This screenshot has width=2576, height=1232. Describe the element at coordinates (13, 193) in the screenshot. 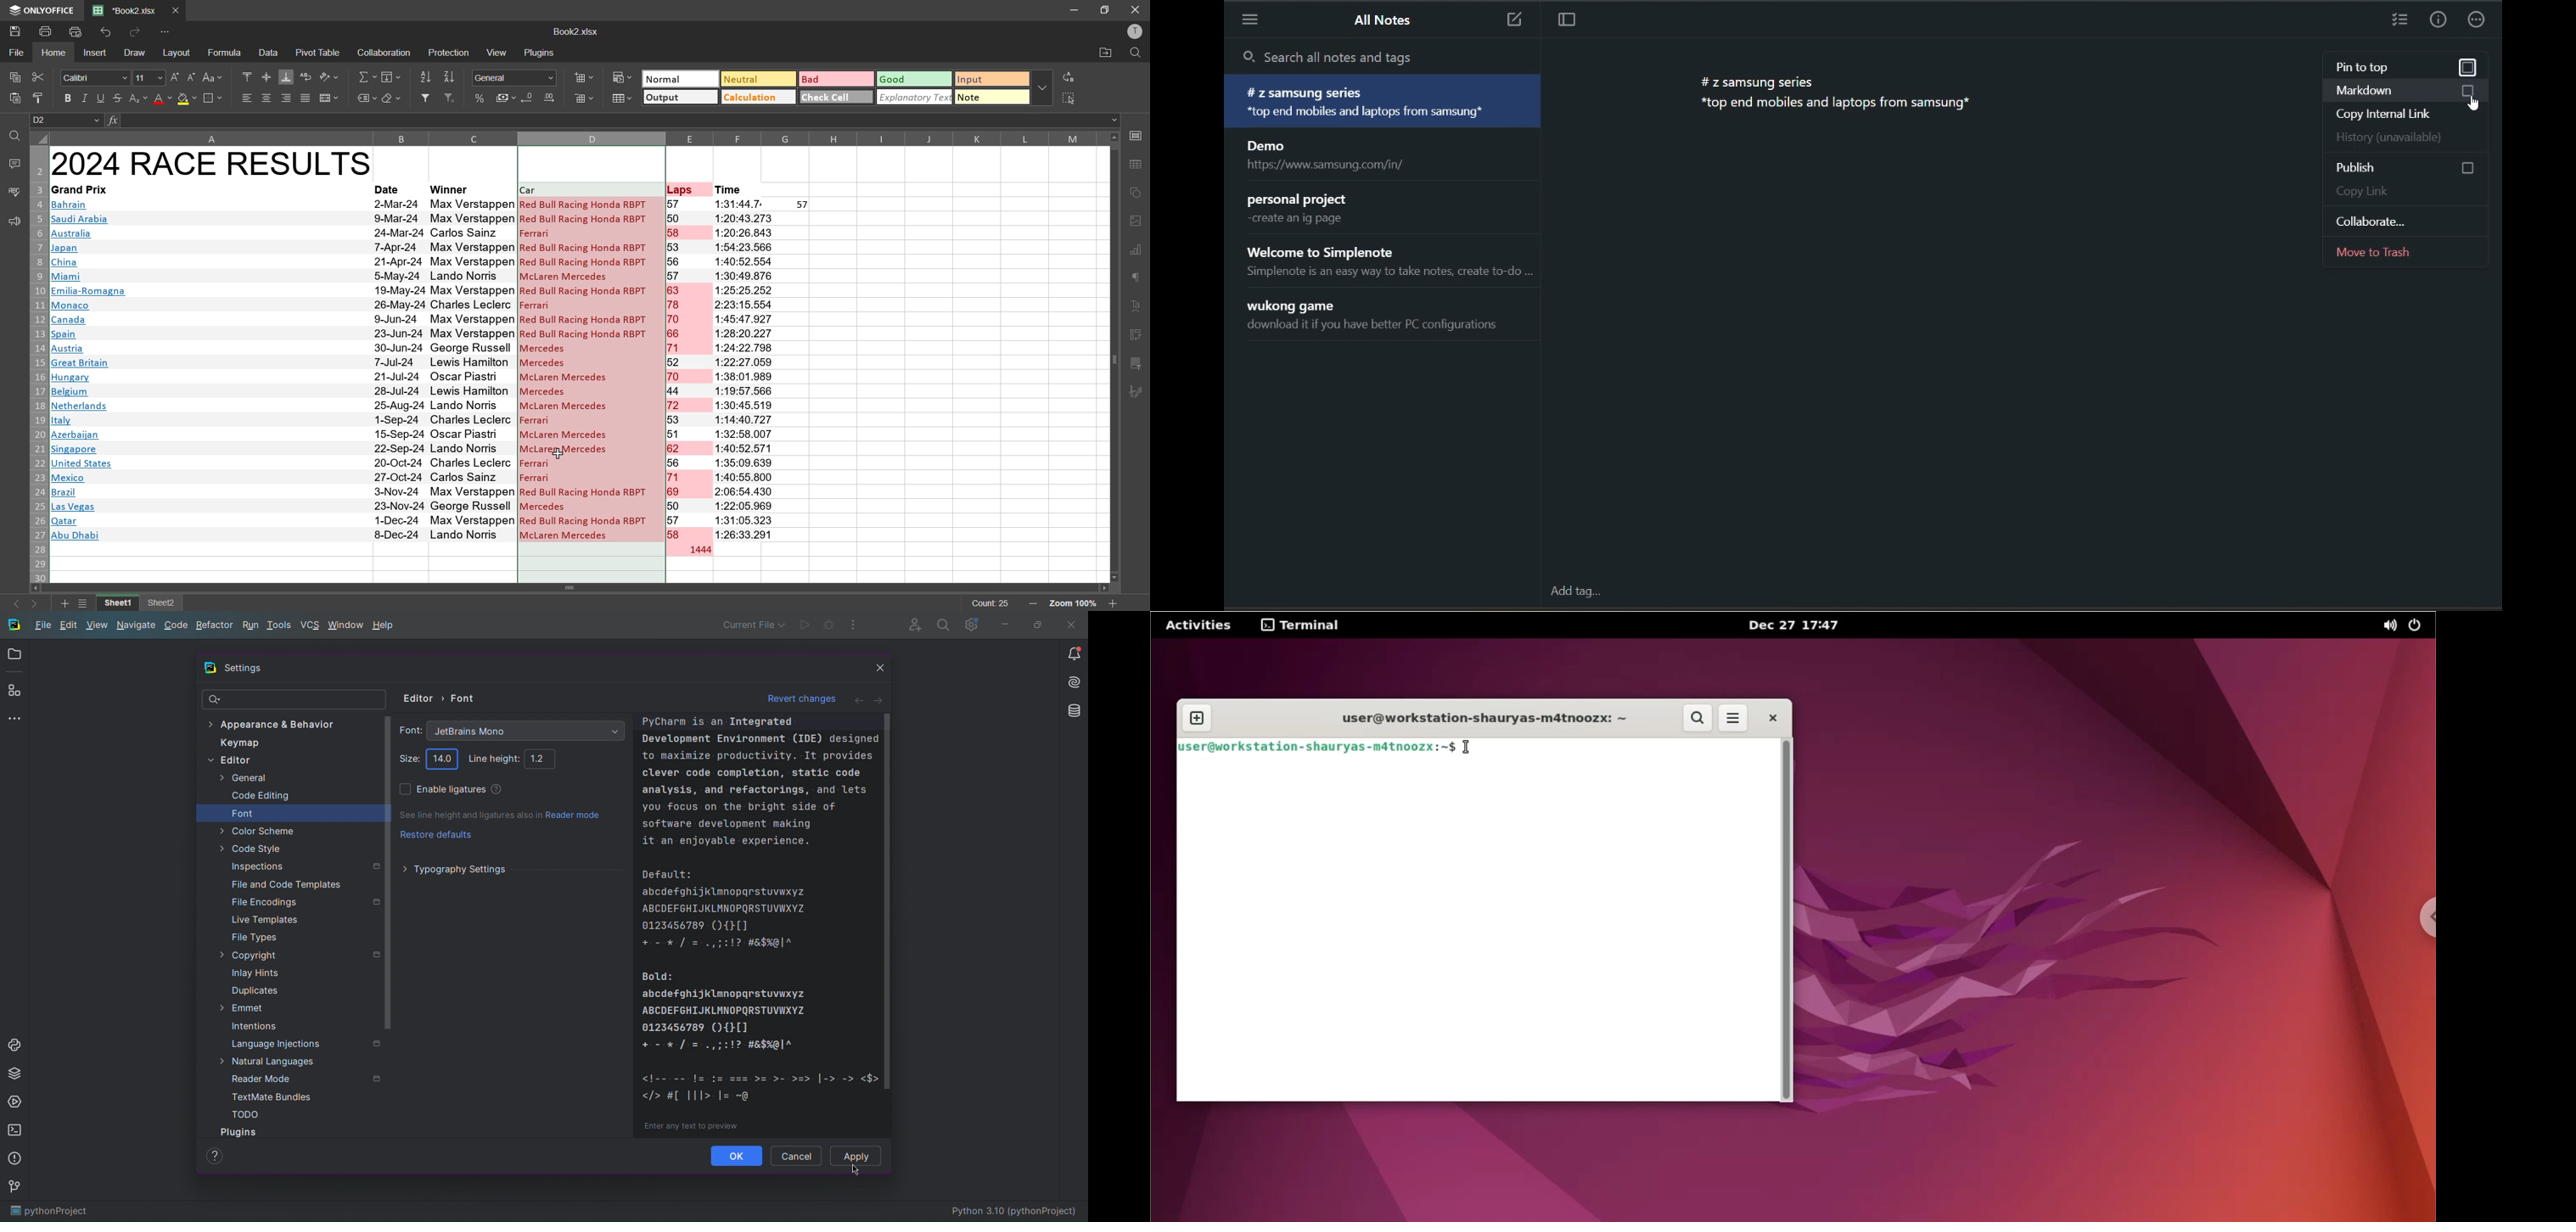

I see `spellcheck` at that location.